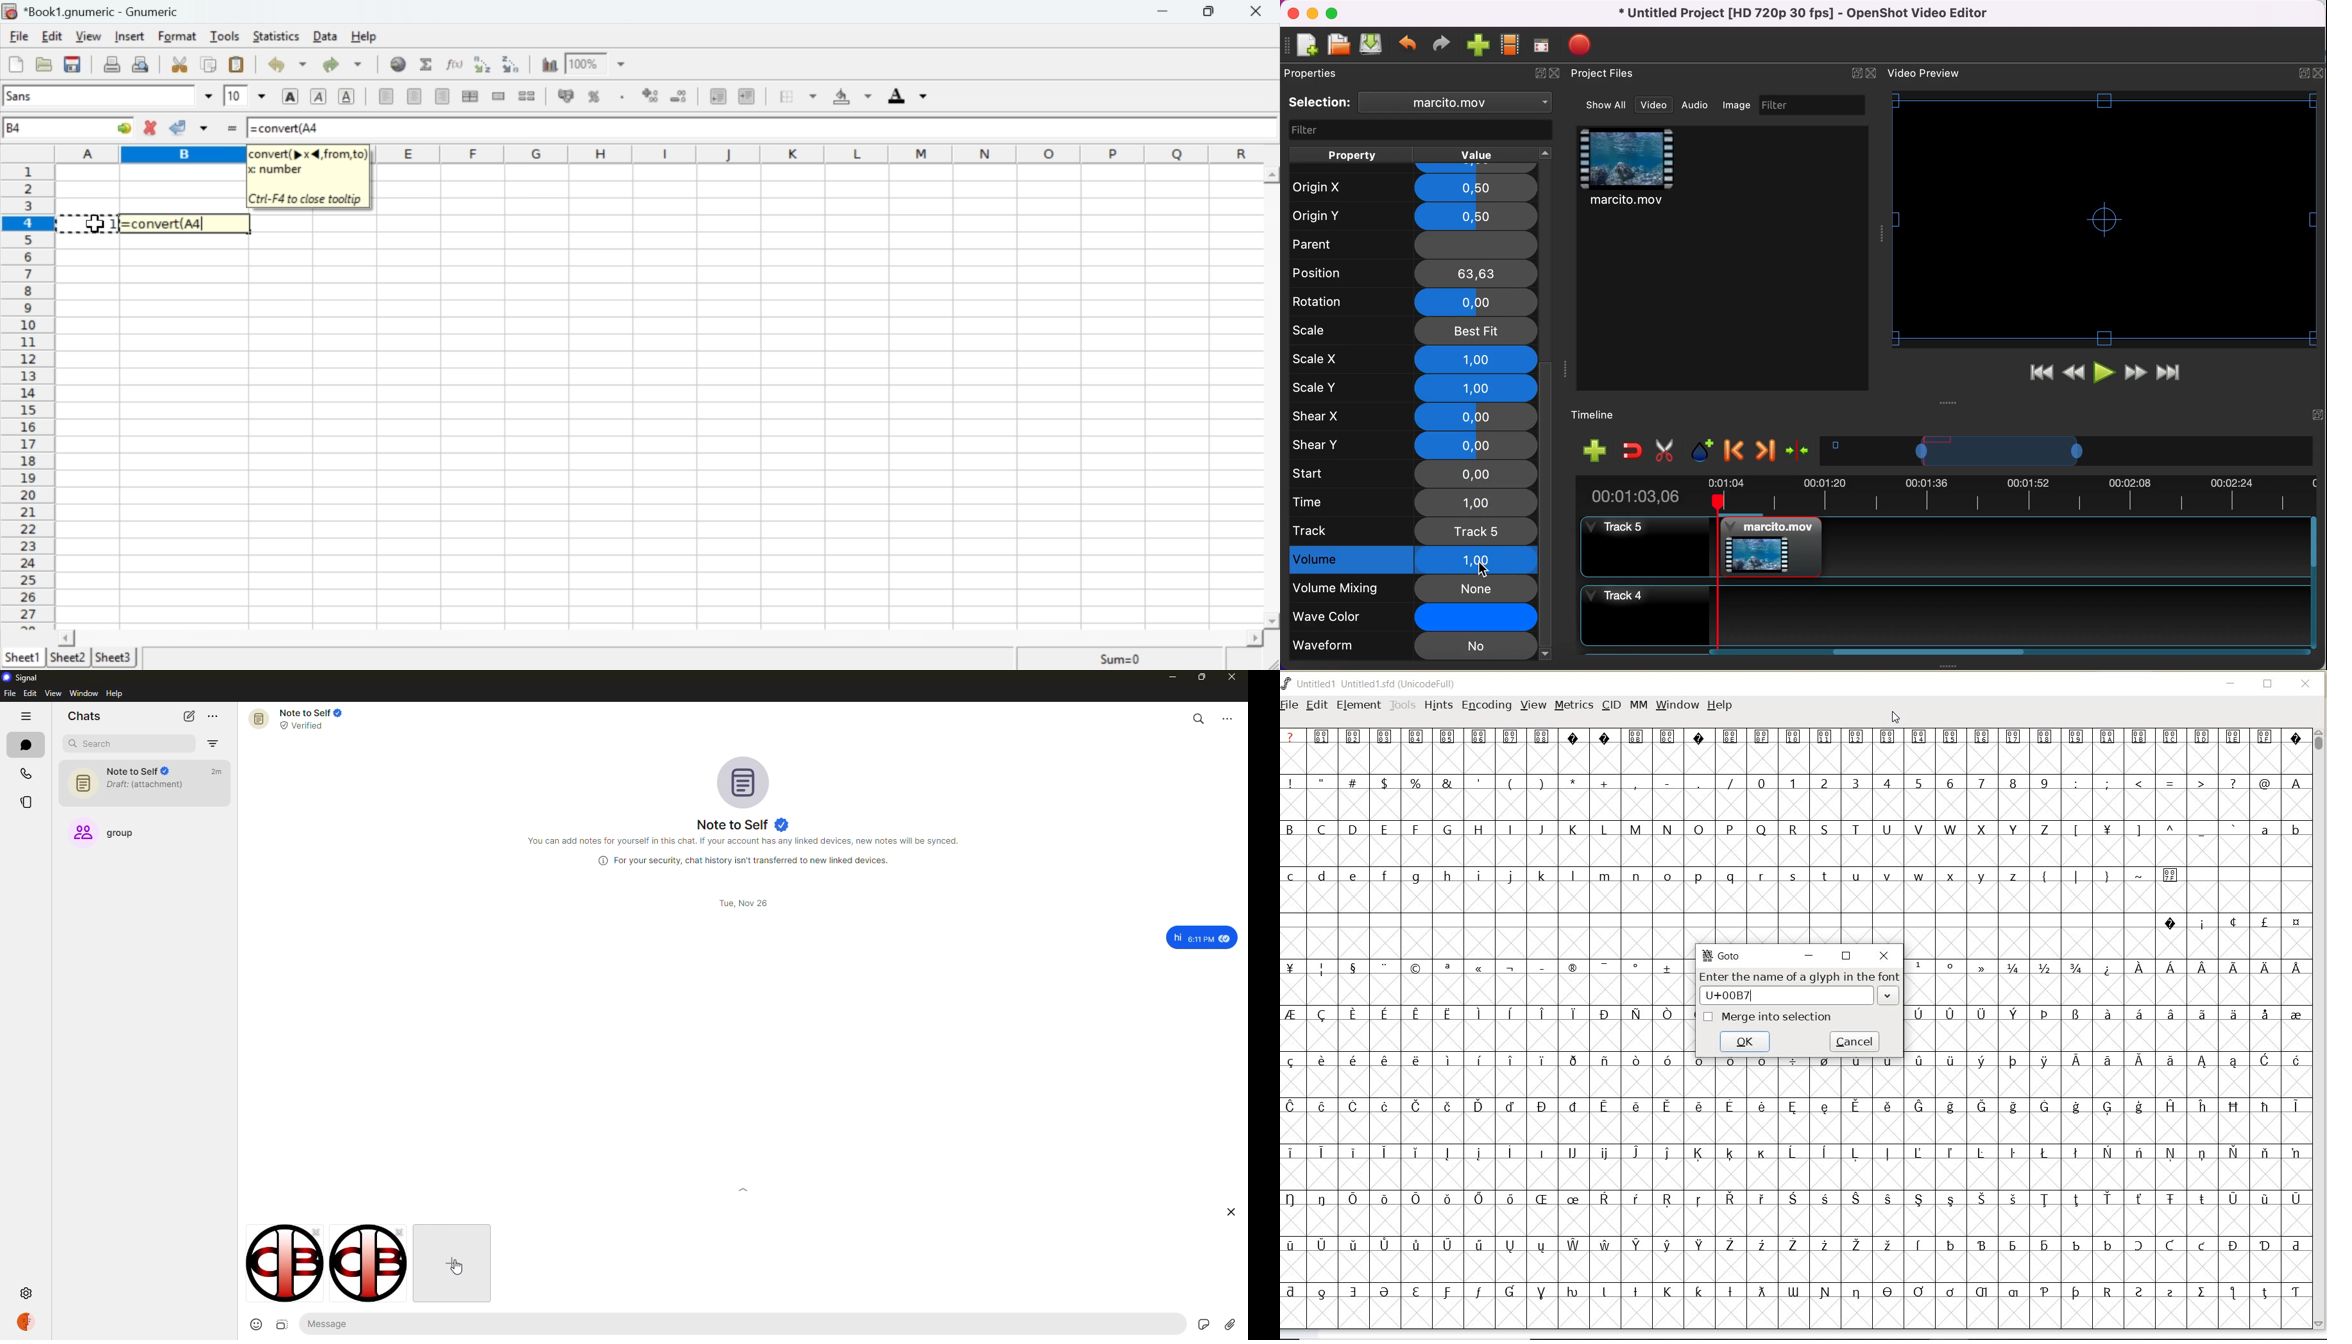 The height and width of the screenshot is (1344, 2352). Describe the element at coordinates (53, 694) in the screenshot. I see `view` at that location.